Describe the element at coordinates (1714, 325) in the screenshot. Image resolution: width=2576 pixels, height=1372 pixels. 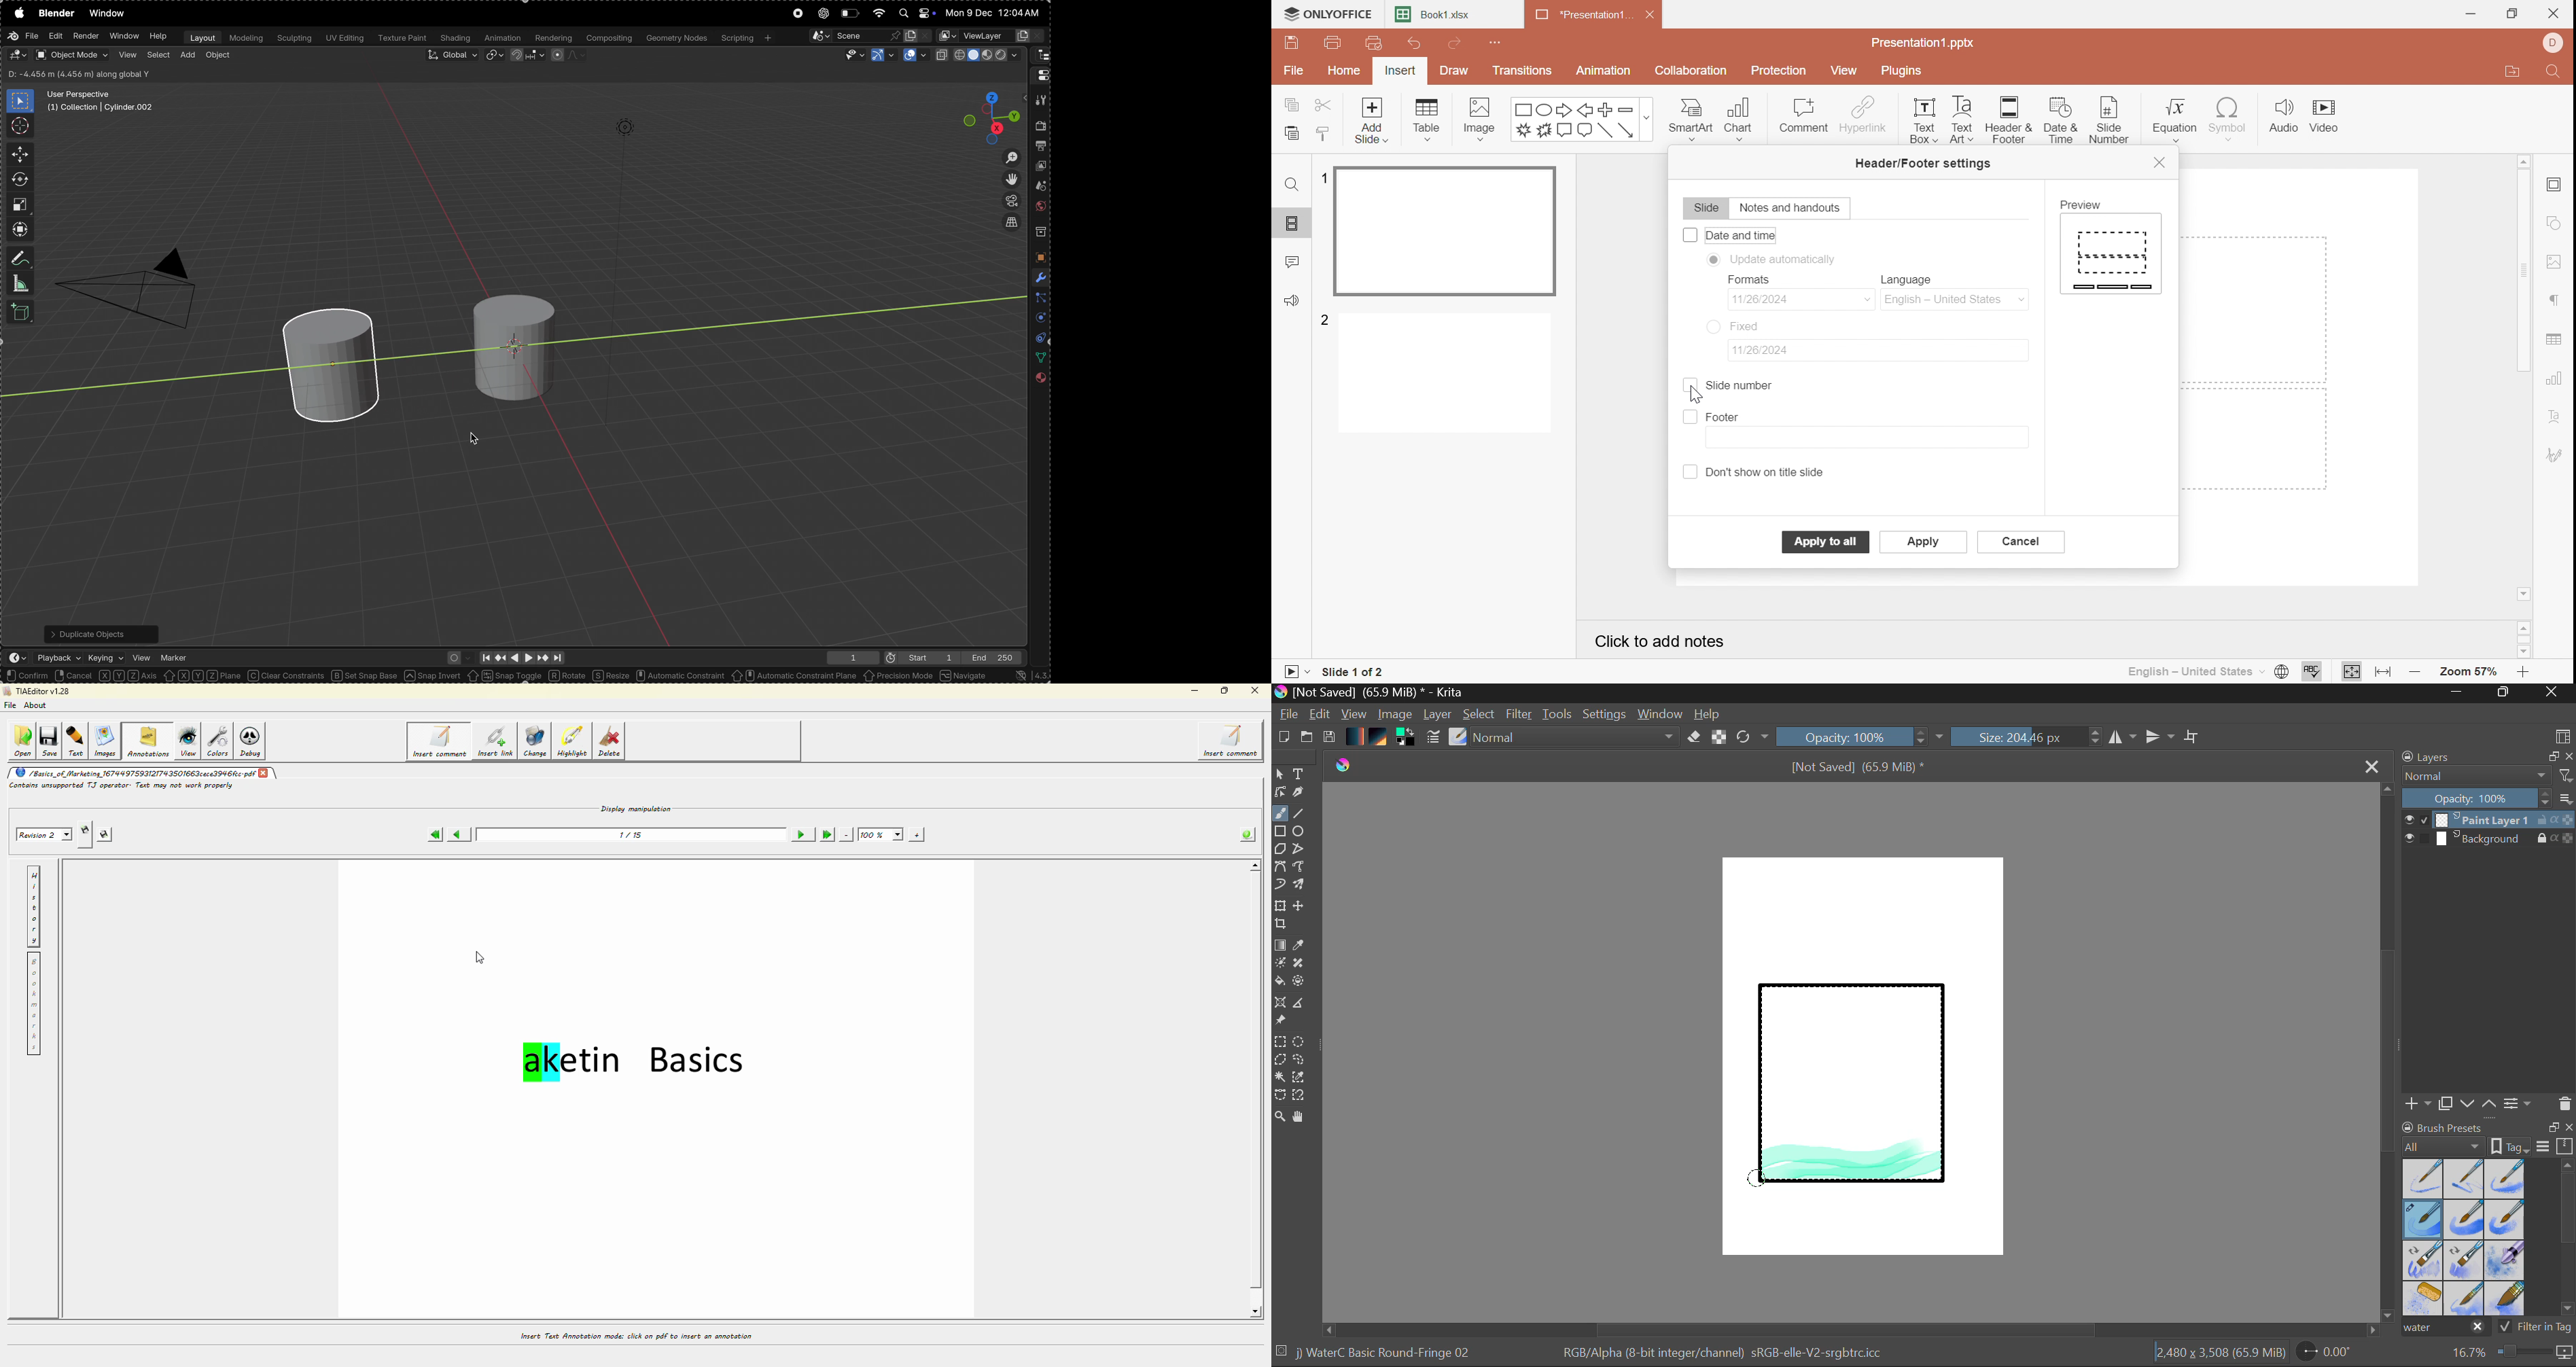
I see `Radio button` at that location.